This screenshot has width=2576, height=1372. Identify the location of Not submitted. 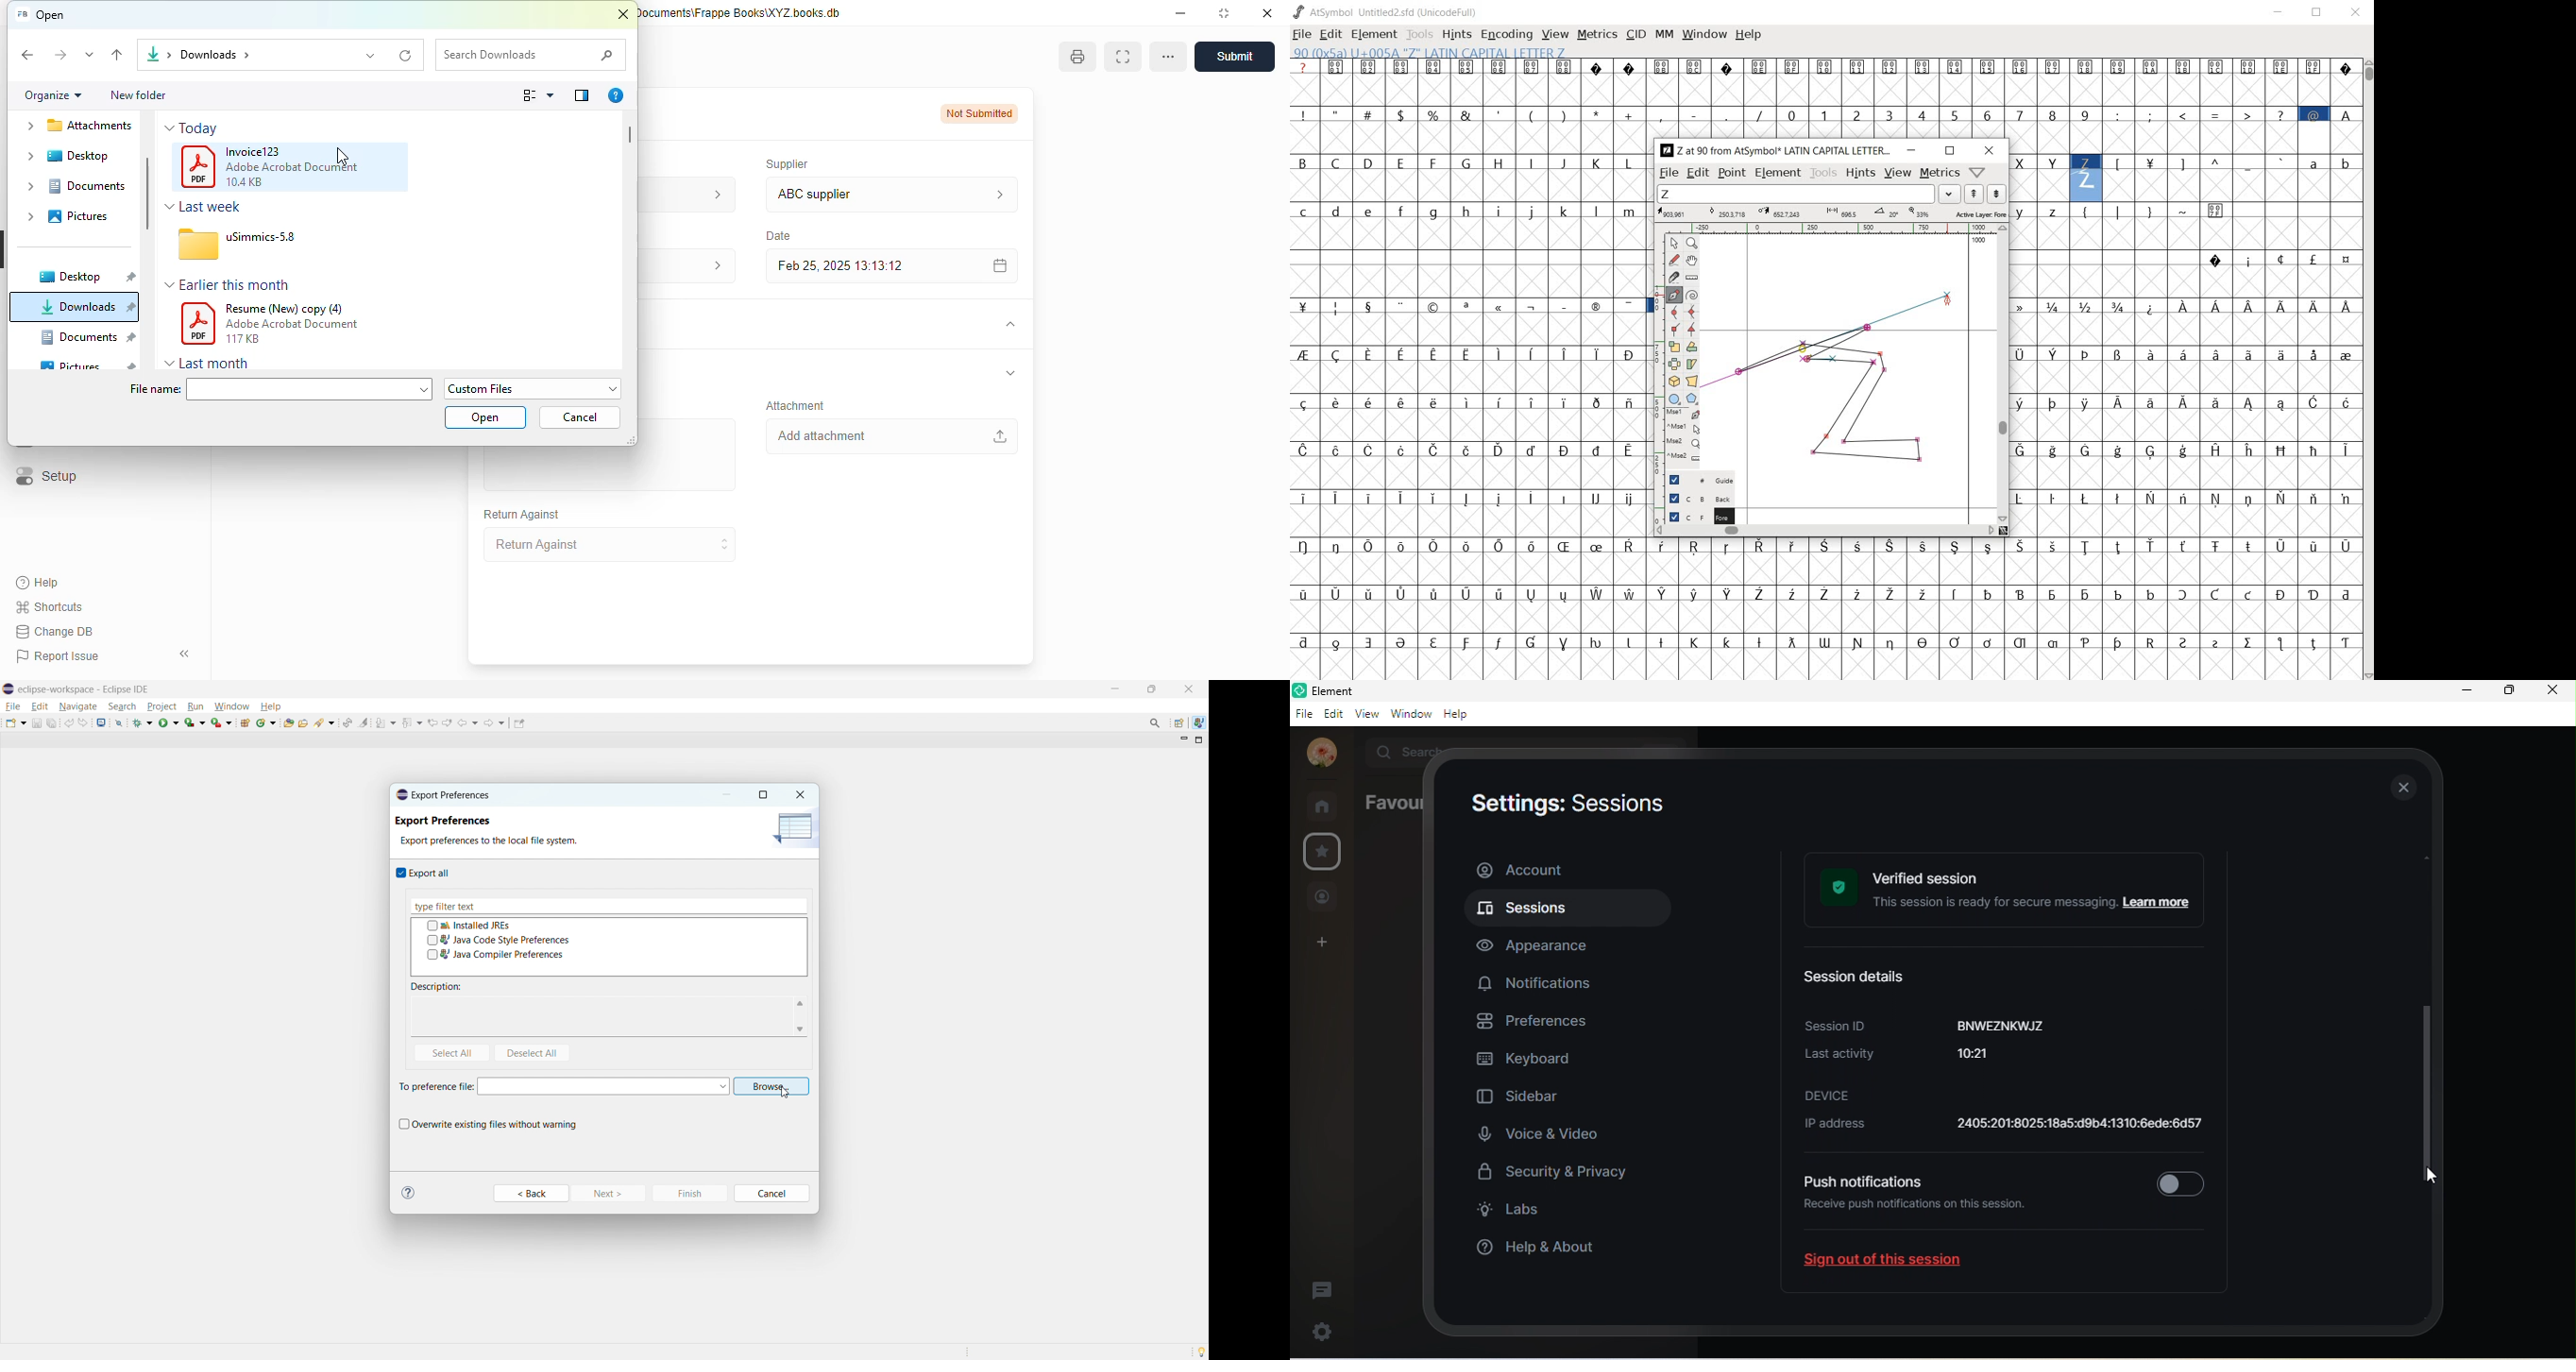
(980, 113).